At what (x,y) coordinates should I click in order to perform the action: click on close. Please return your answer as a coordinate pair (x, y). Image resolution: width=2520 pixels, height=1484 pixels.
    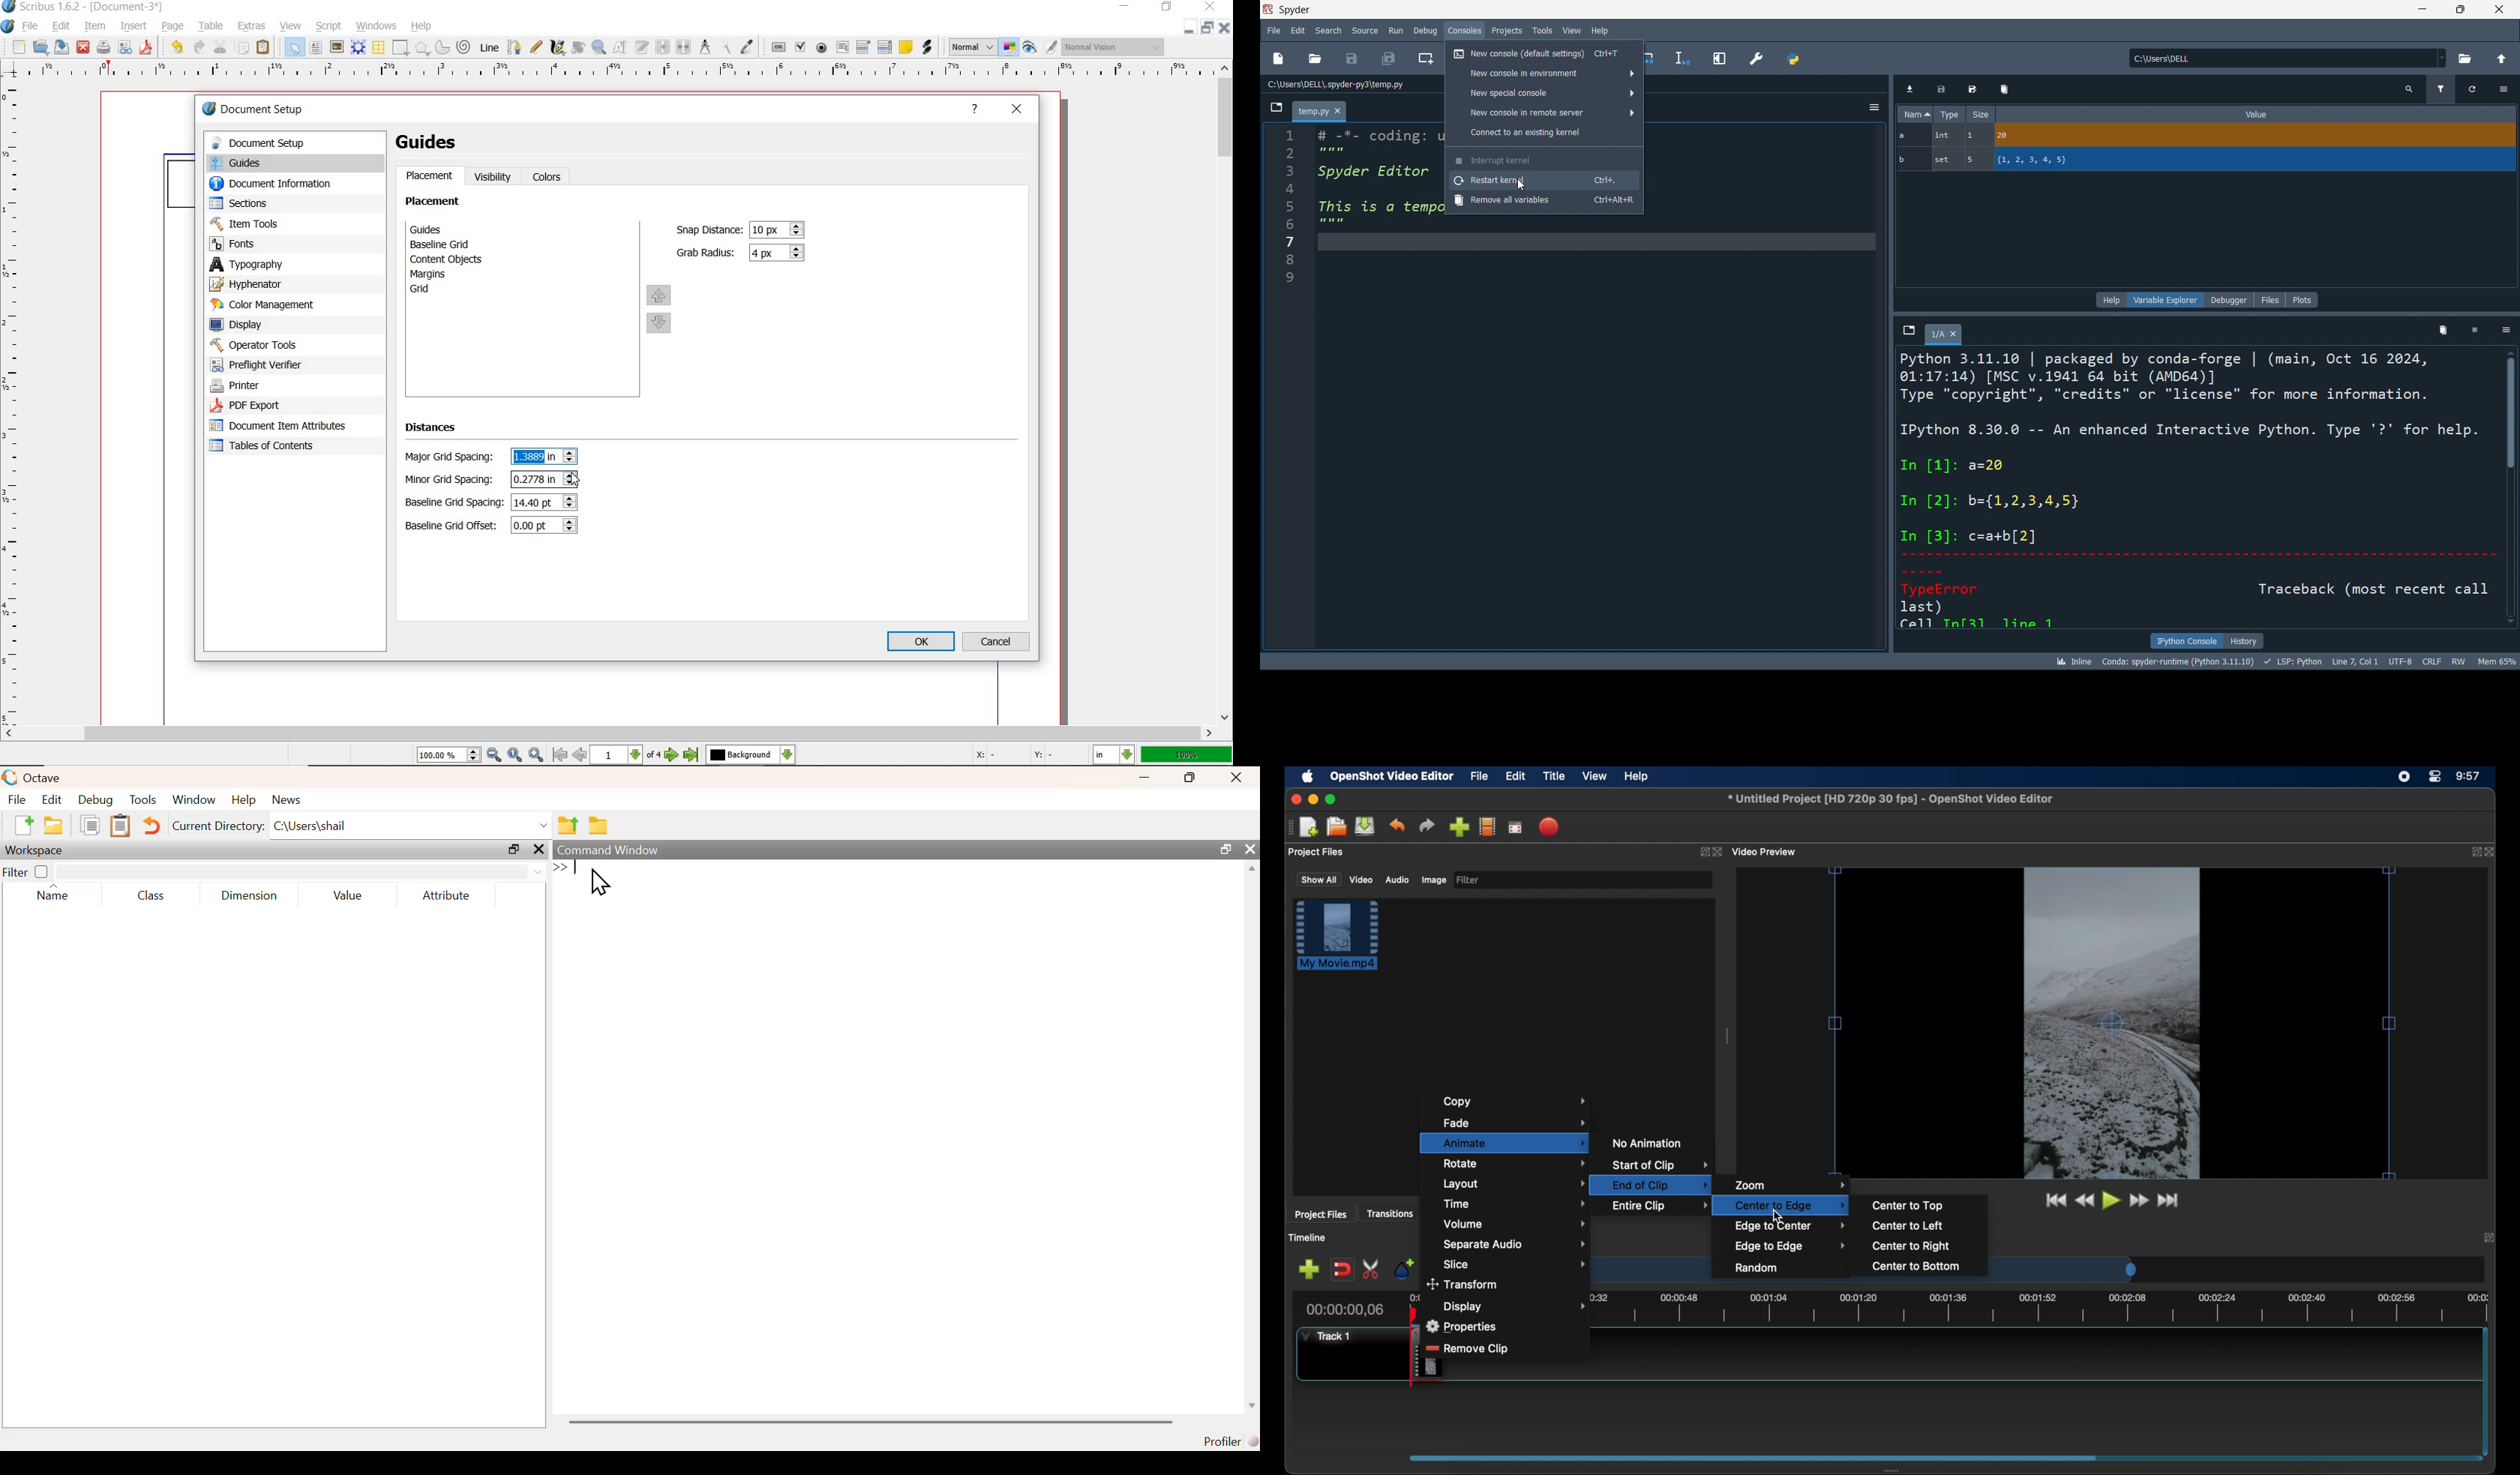
    Looking at the image, I should click on (2491, 852).